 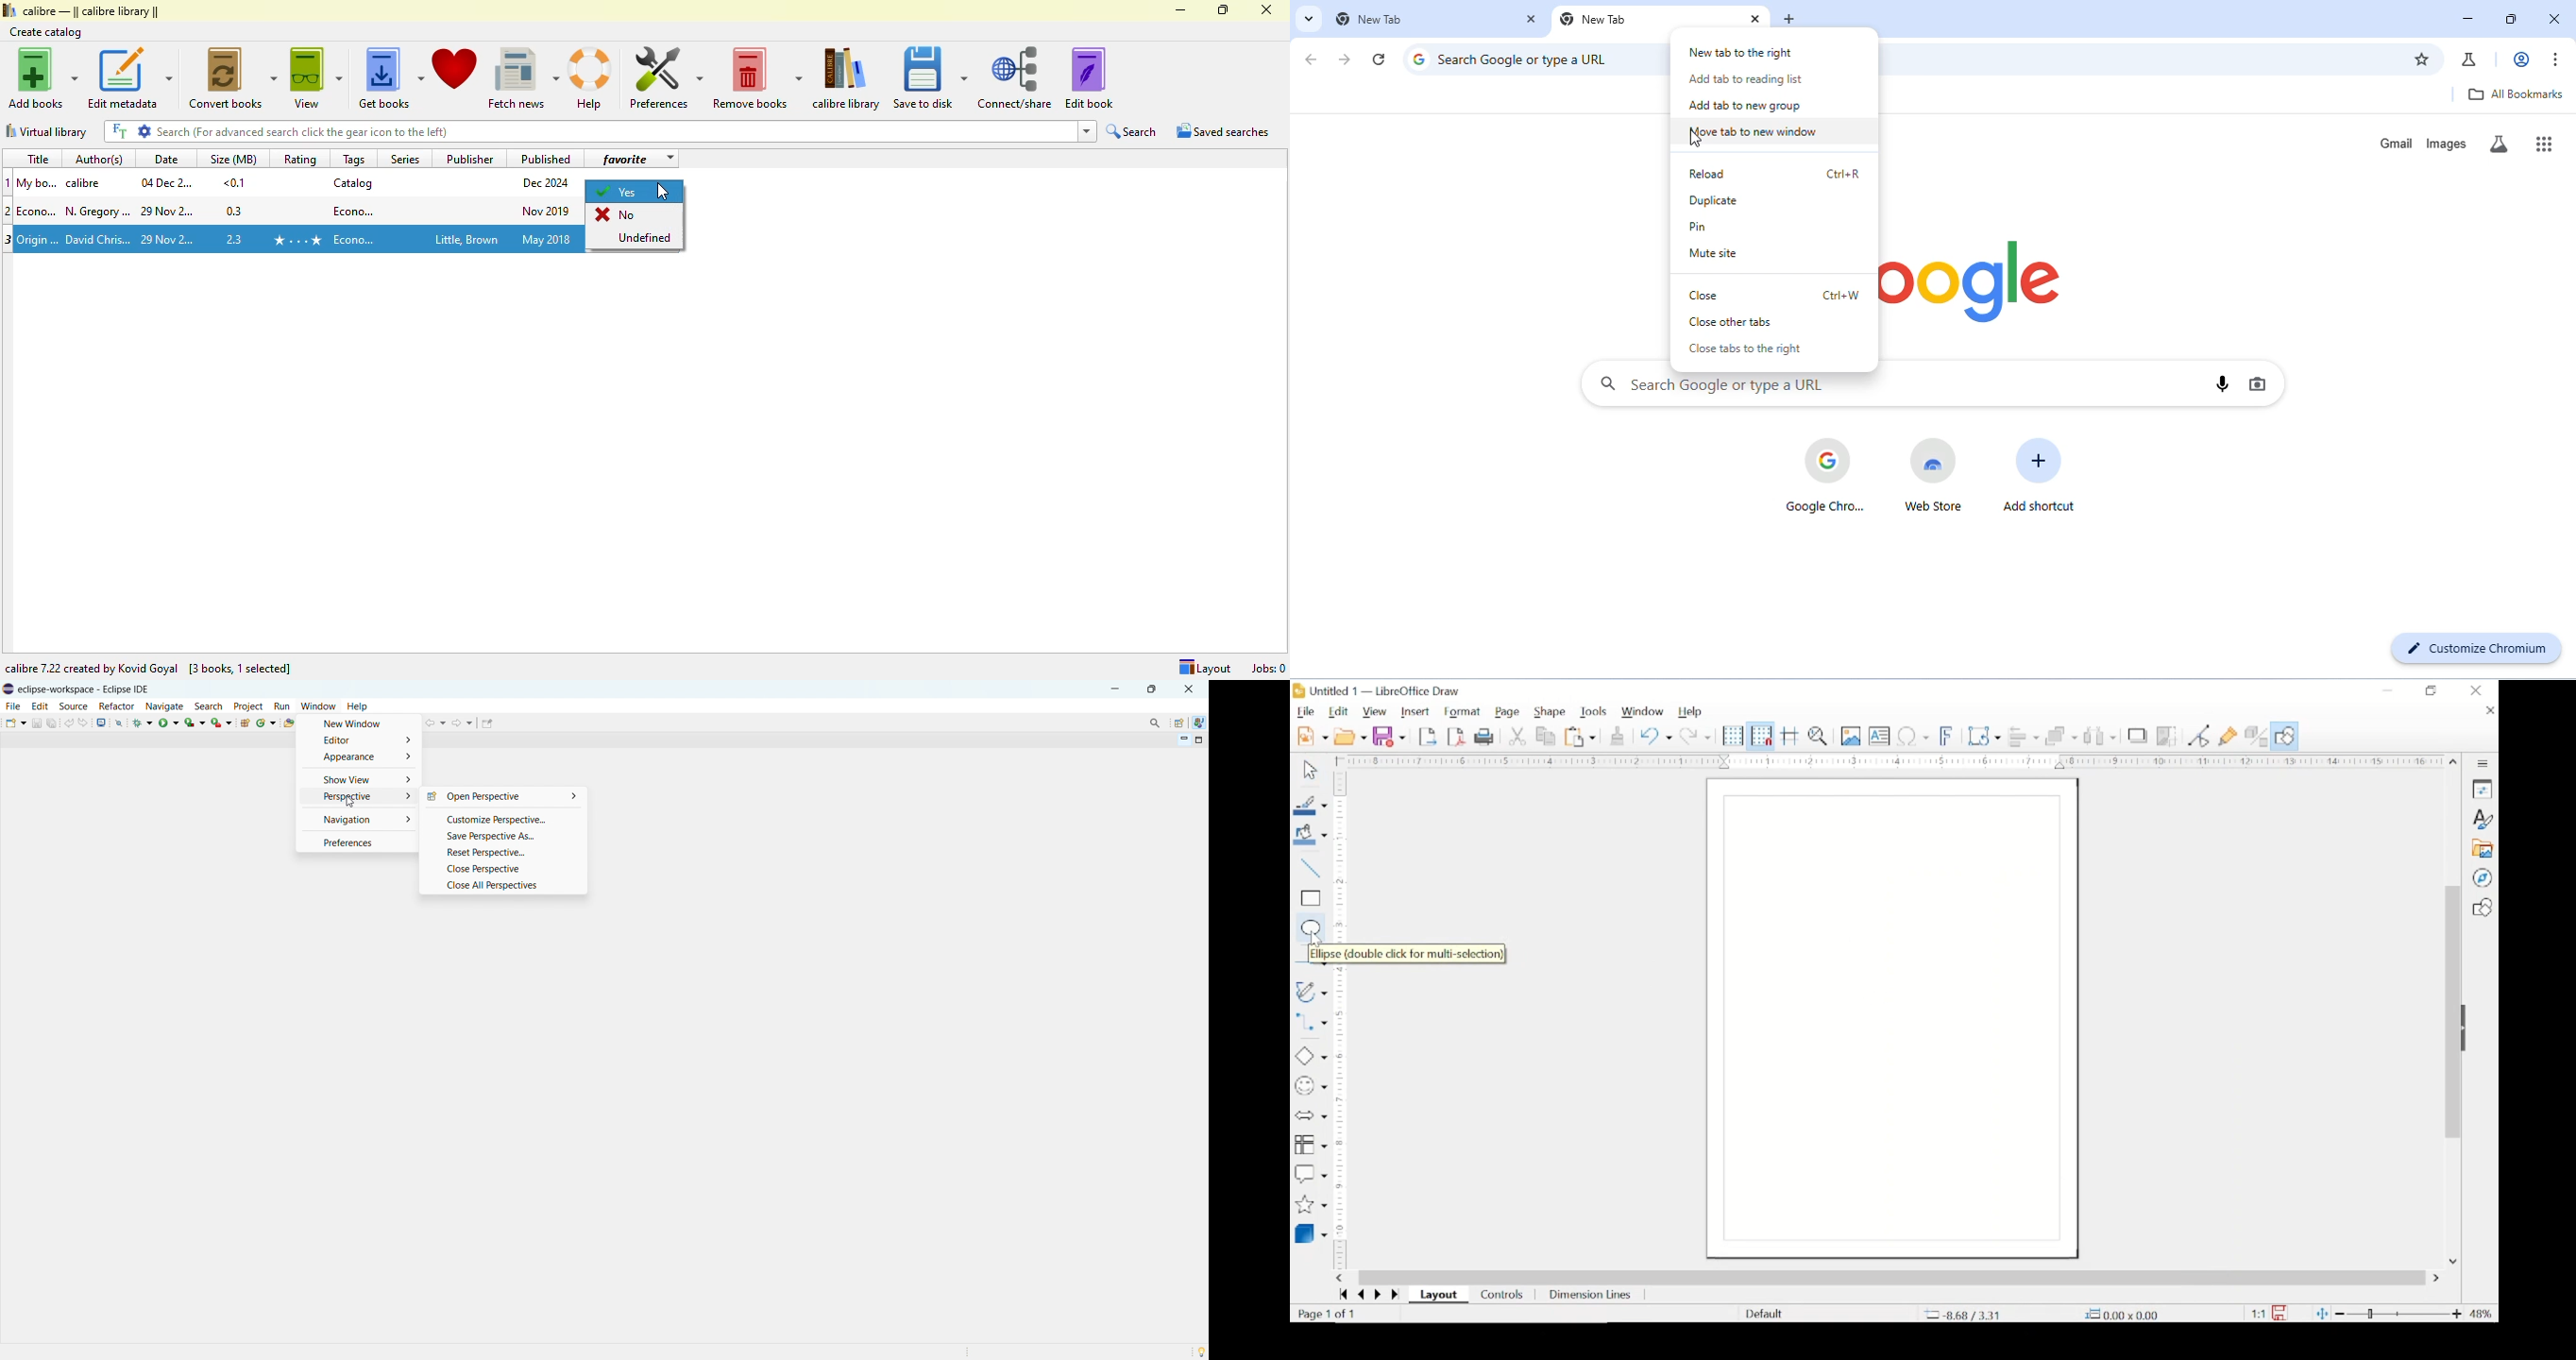 I want to click on Elipse (double click for multi selection), so click(x=1404, y=955).